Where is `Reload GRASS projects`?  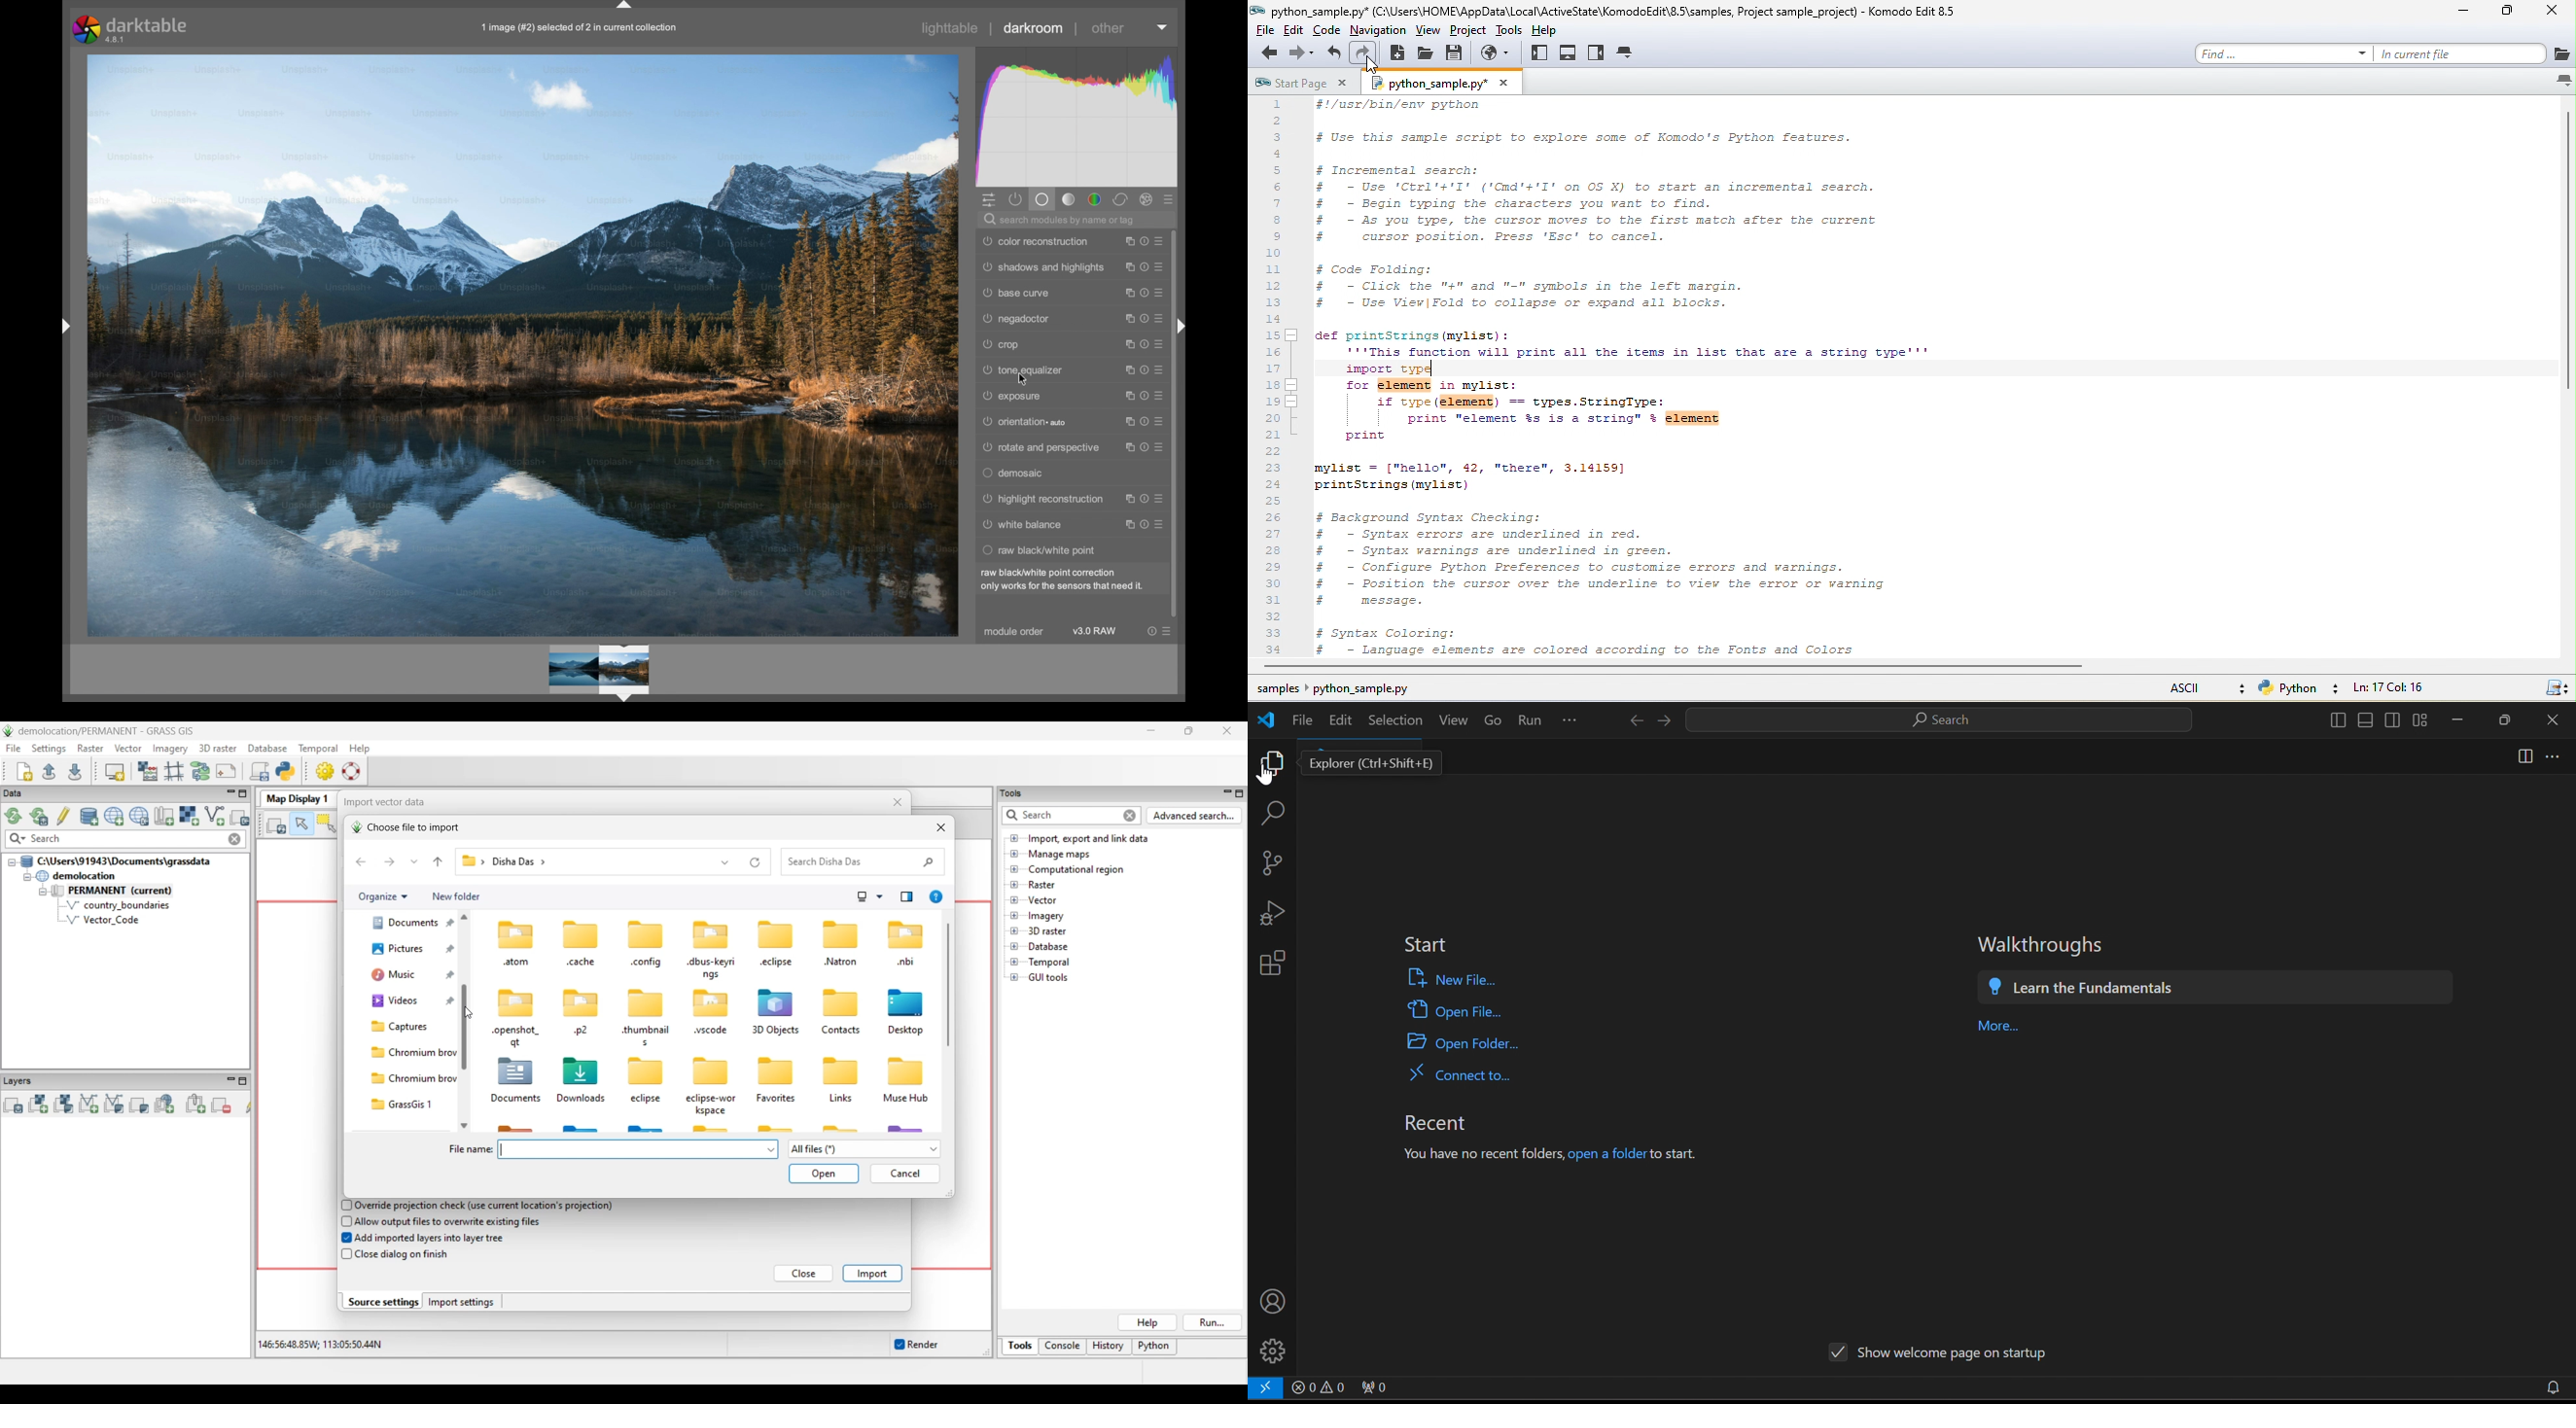
Reload GRASS projects is located at coordinates (14, 816).